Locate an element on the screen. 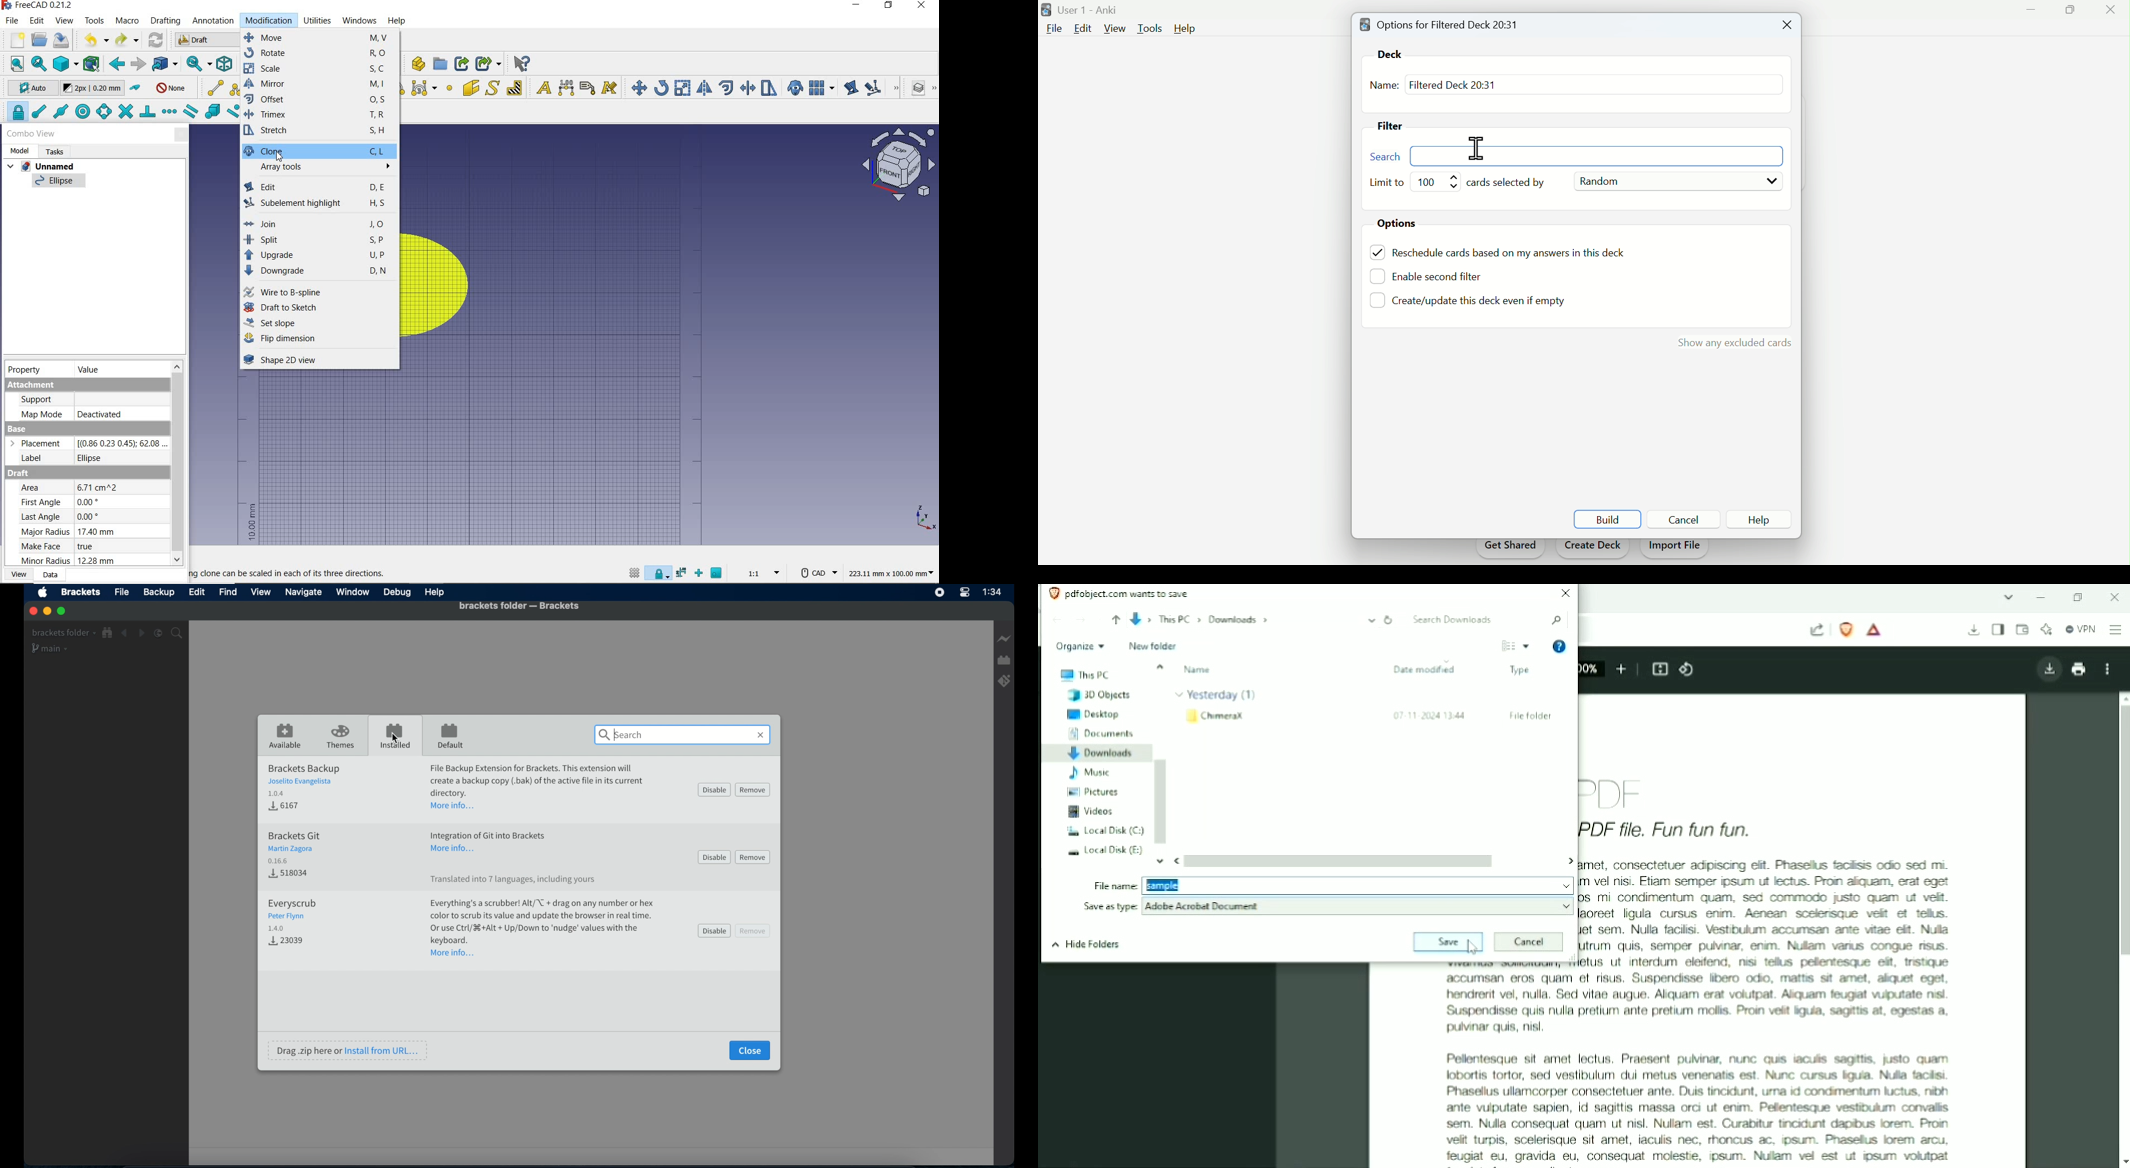 The image size is (2156, 1176). snap ortho is located at coordinates (699, 573).